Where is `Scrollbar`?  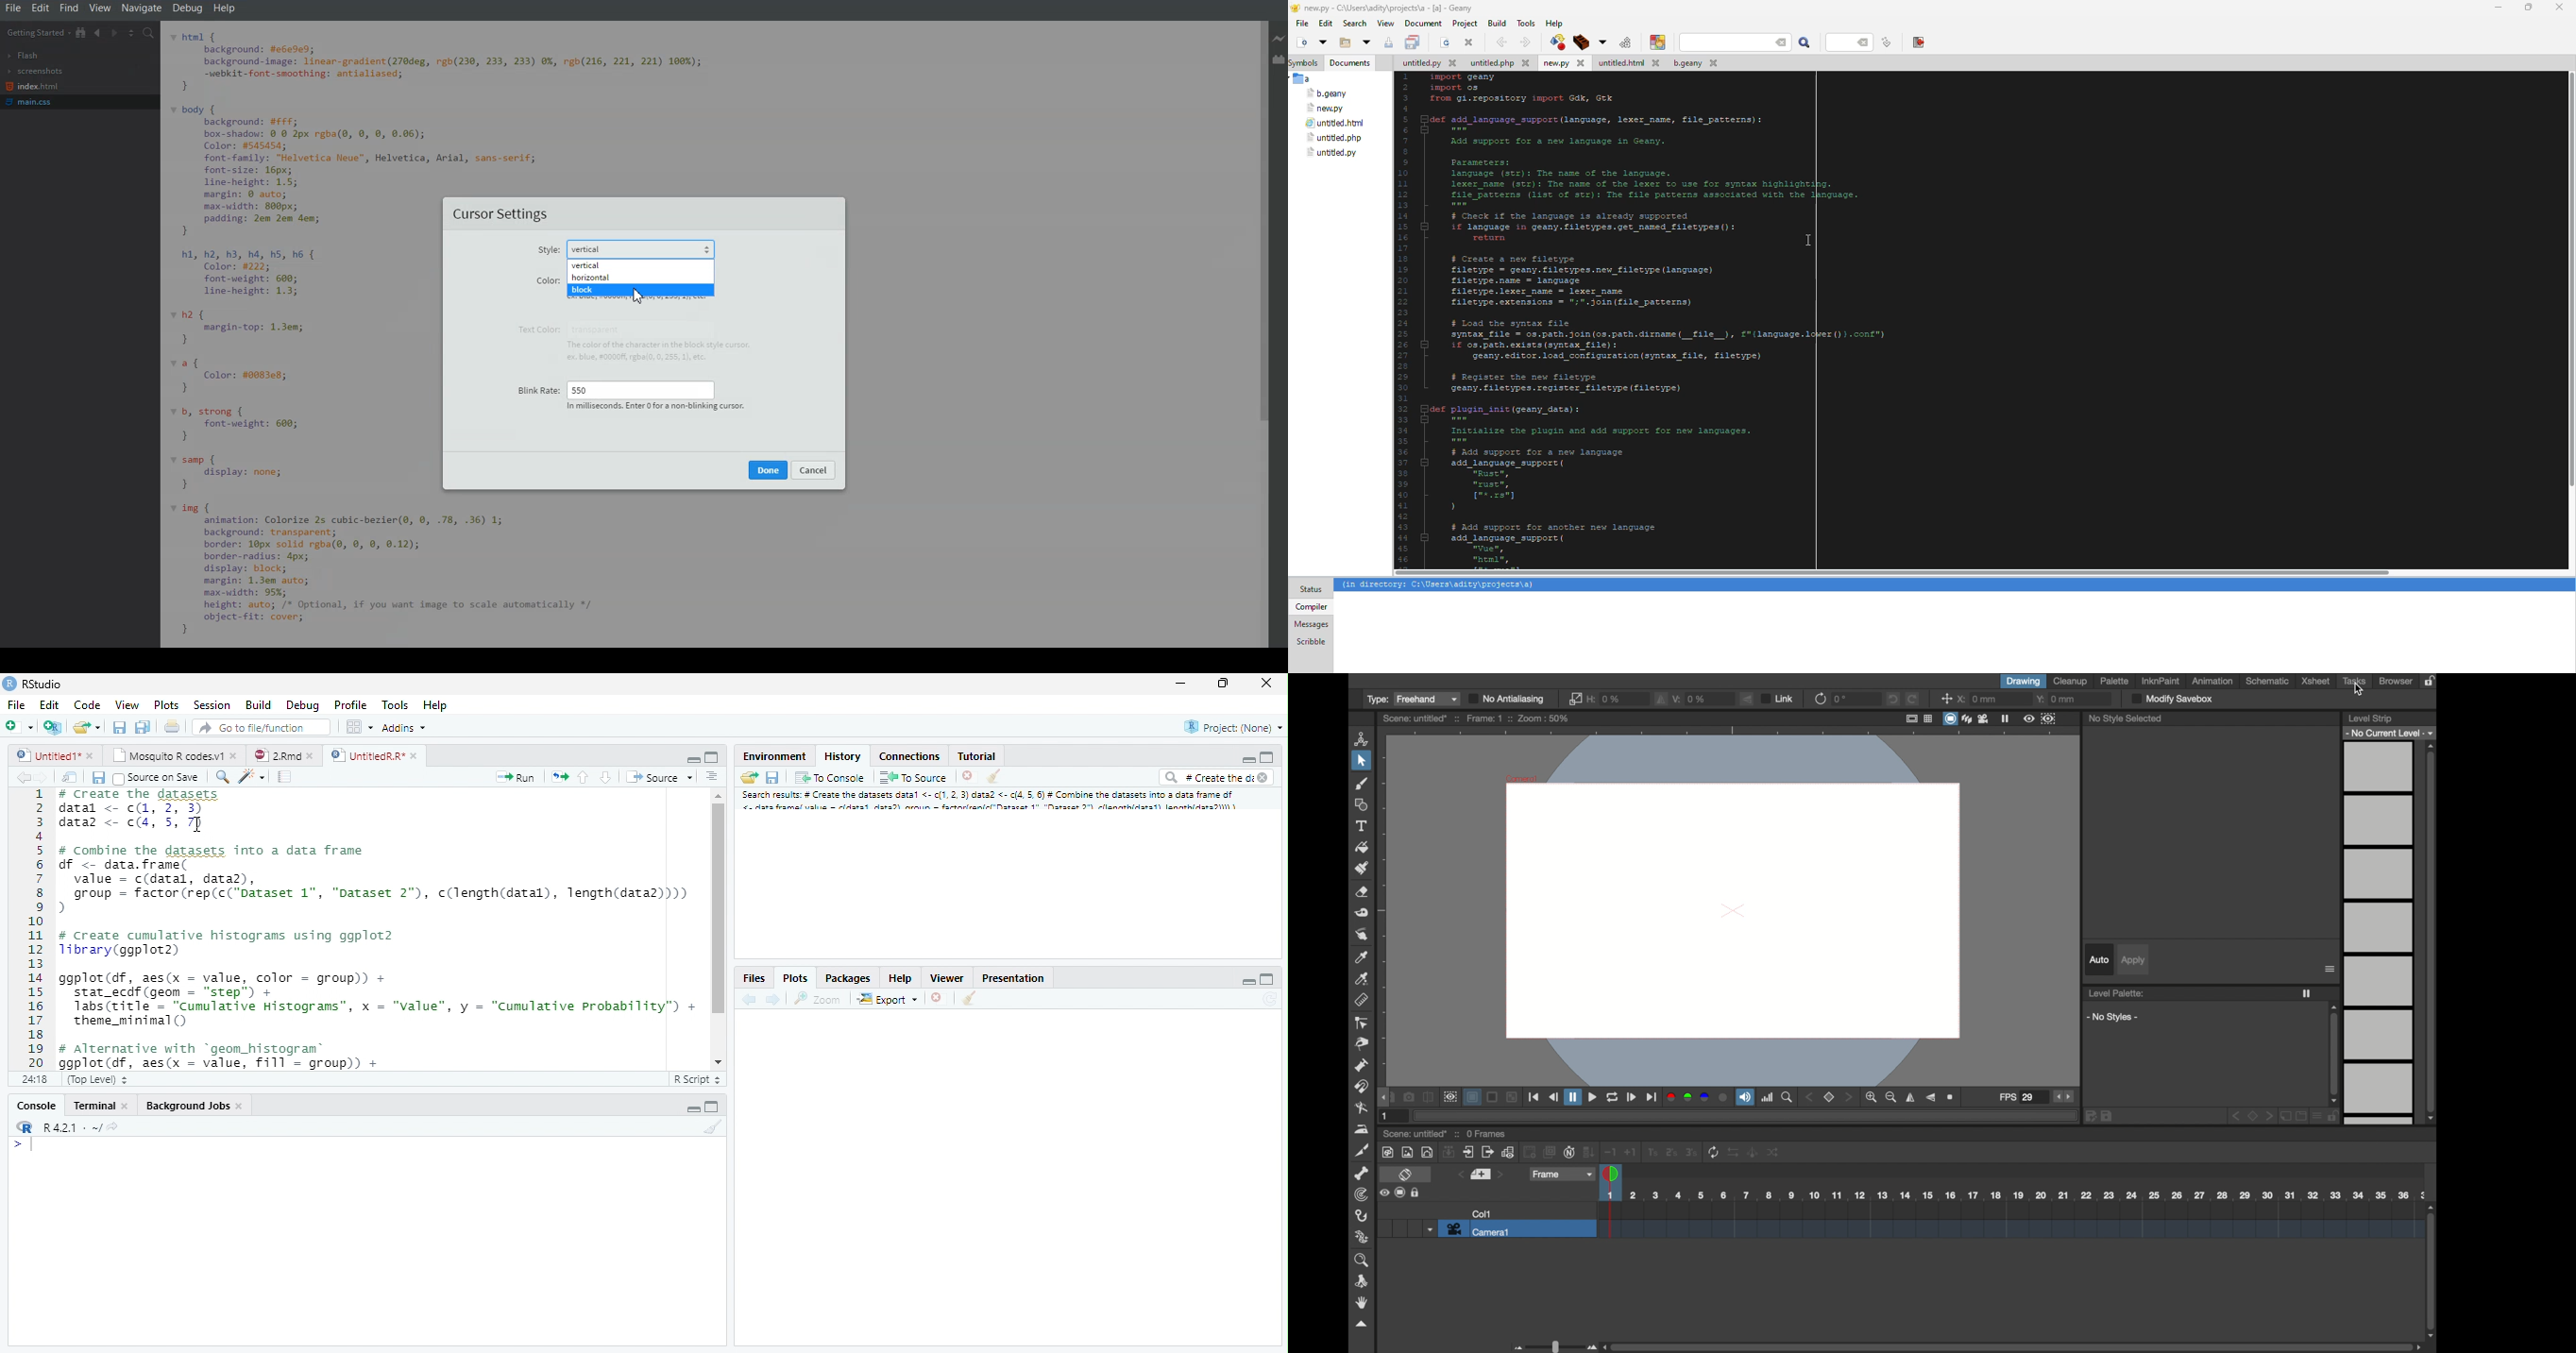 Scrollbar is located at coordinates (717, 926).